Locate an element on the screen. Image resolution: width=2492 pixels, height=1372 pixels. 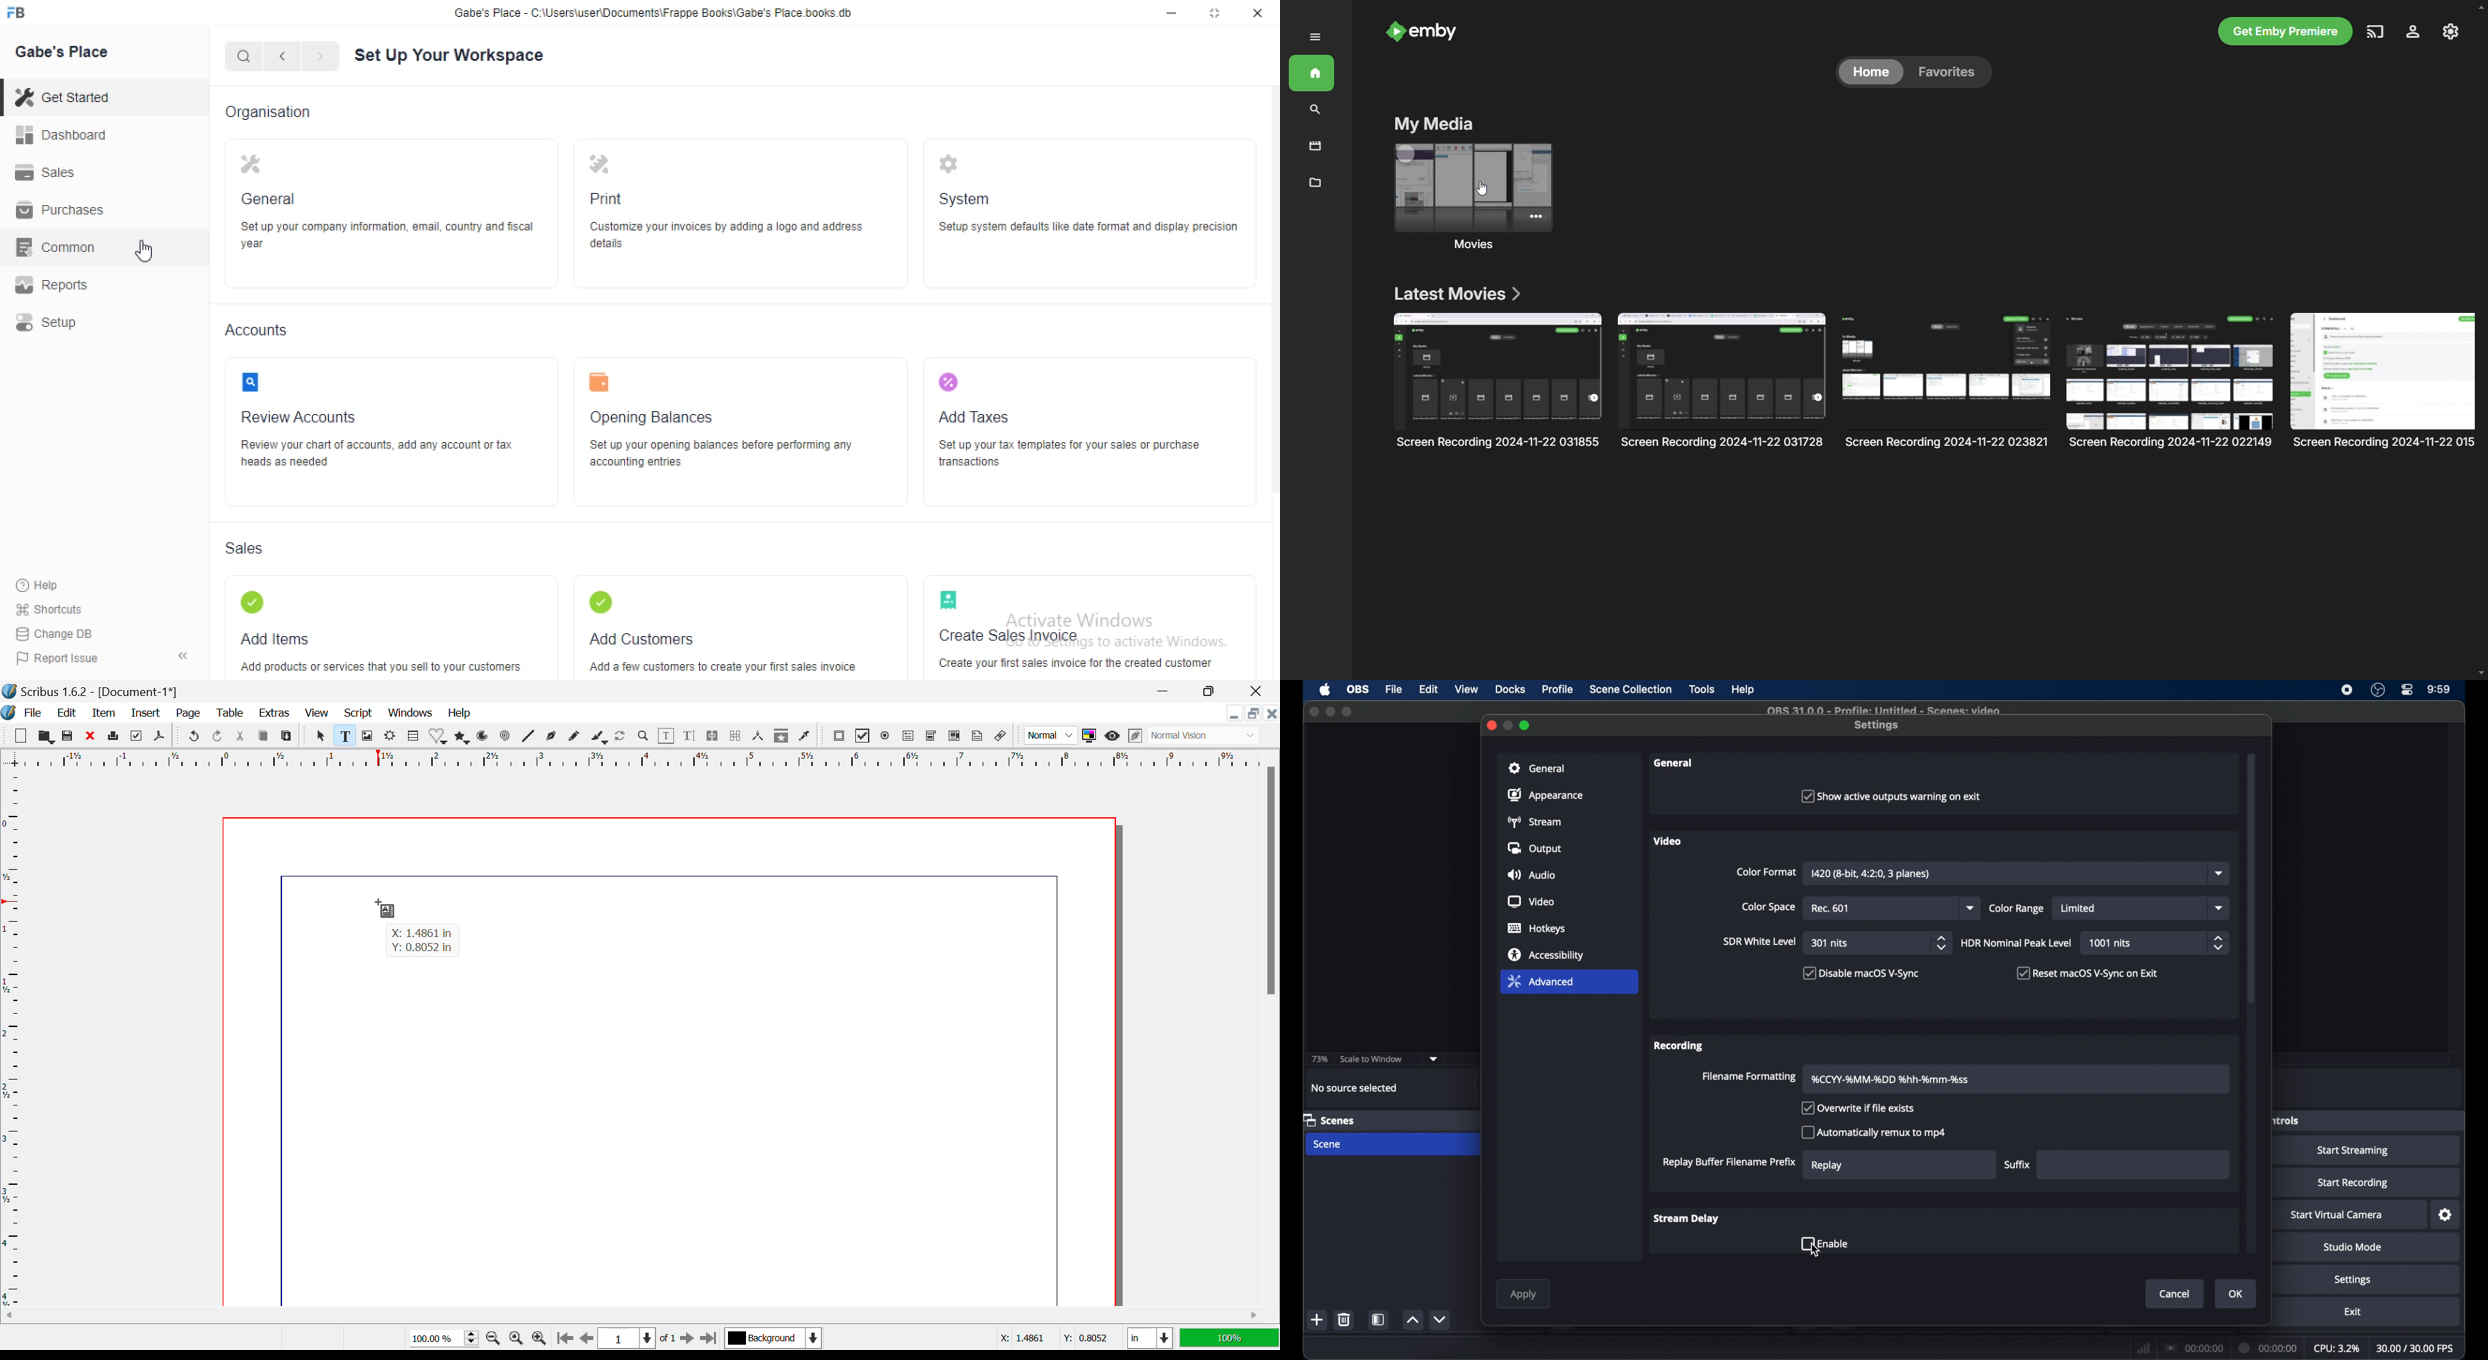
Add Customers is located at coordinates (642, 641).